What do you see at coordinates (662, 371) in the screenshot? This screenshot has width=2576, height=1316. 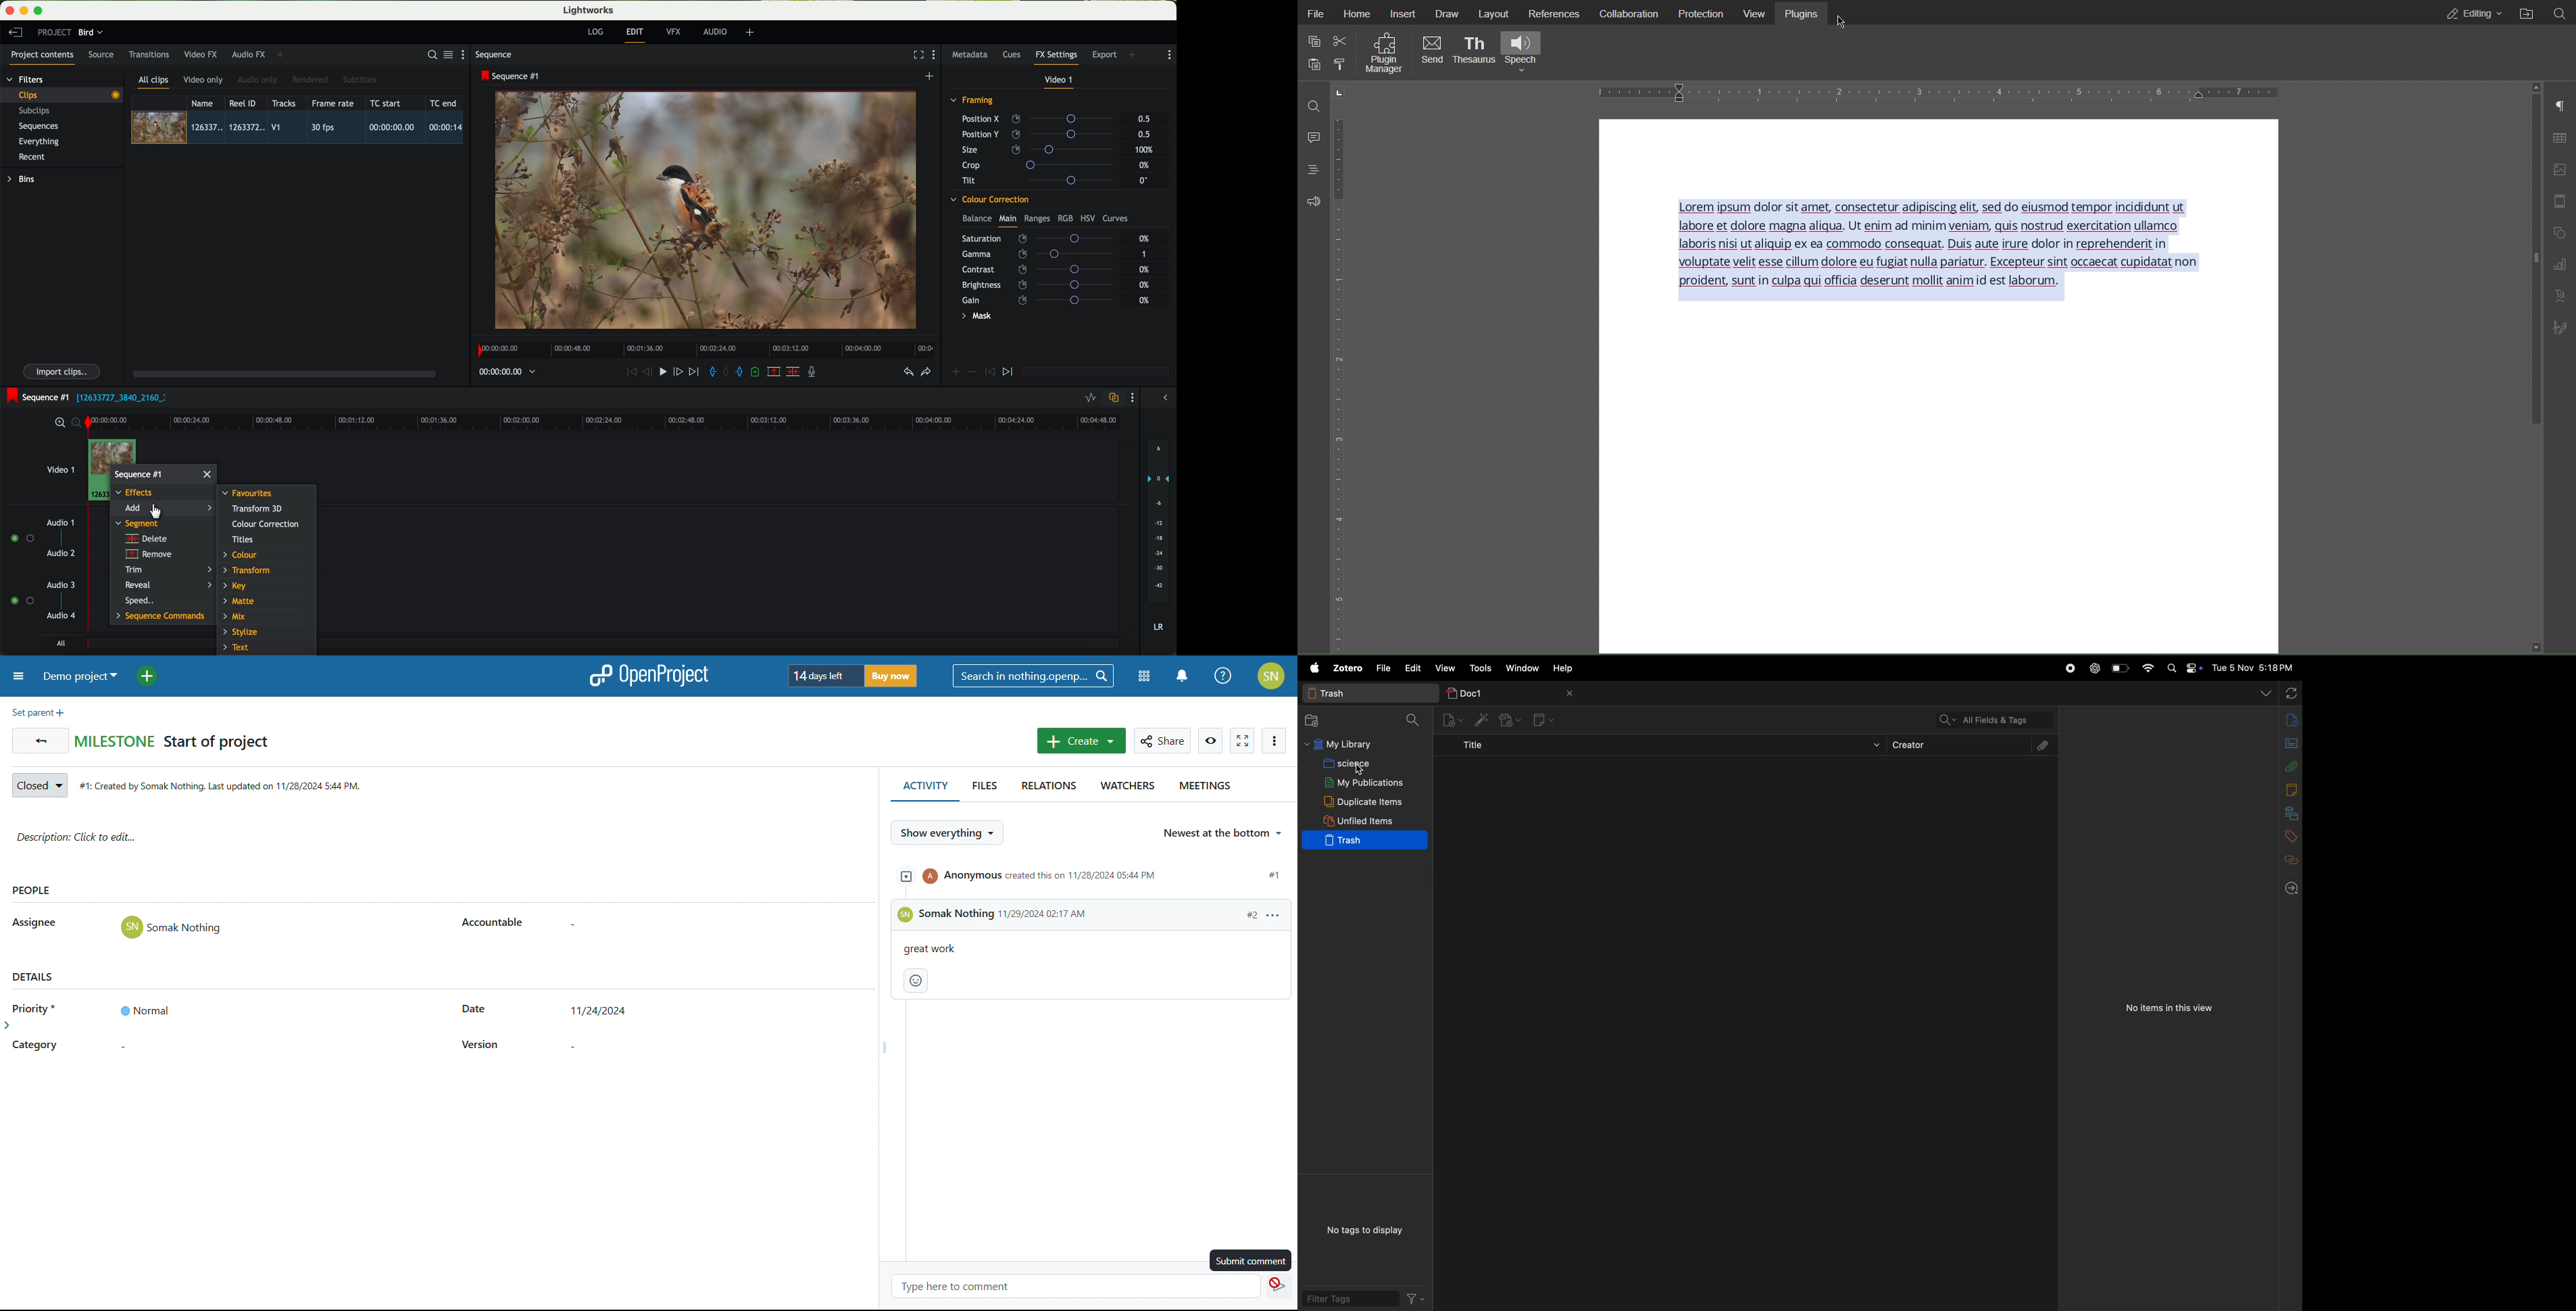 I see `play` at bounding box center [662, 371].